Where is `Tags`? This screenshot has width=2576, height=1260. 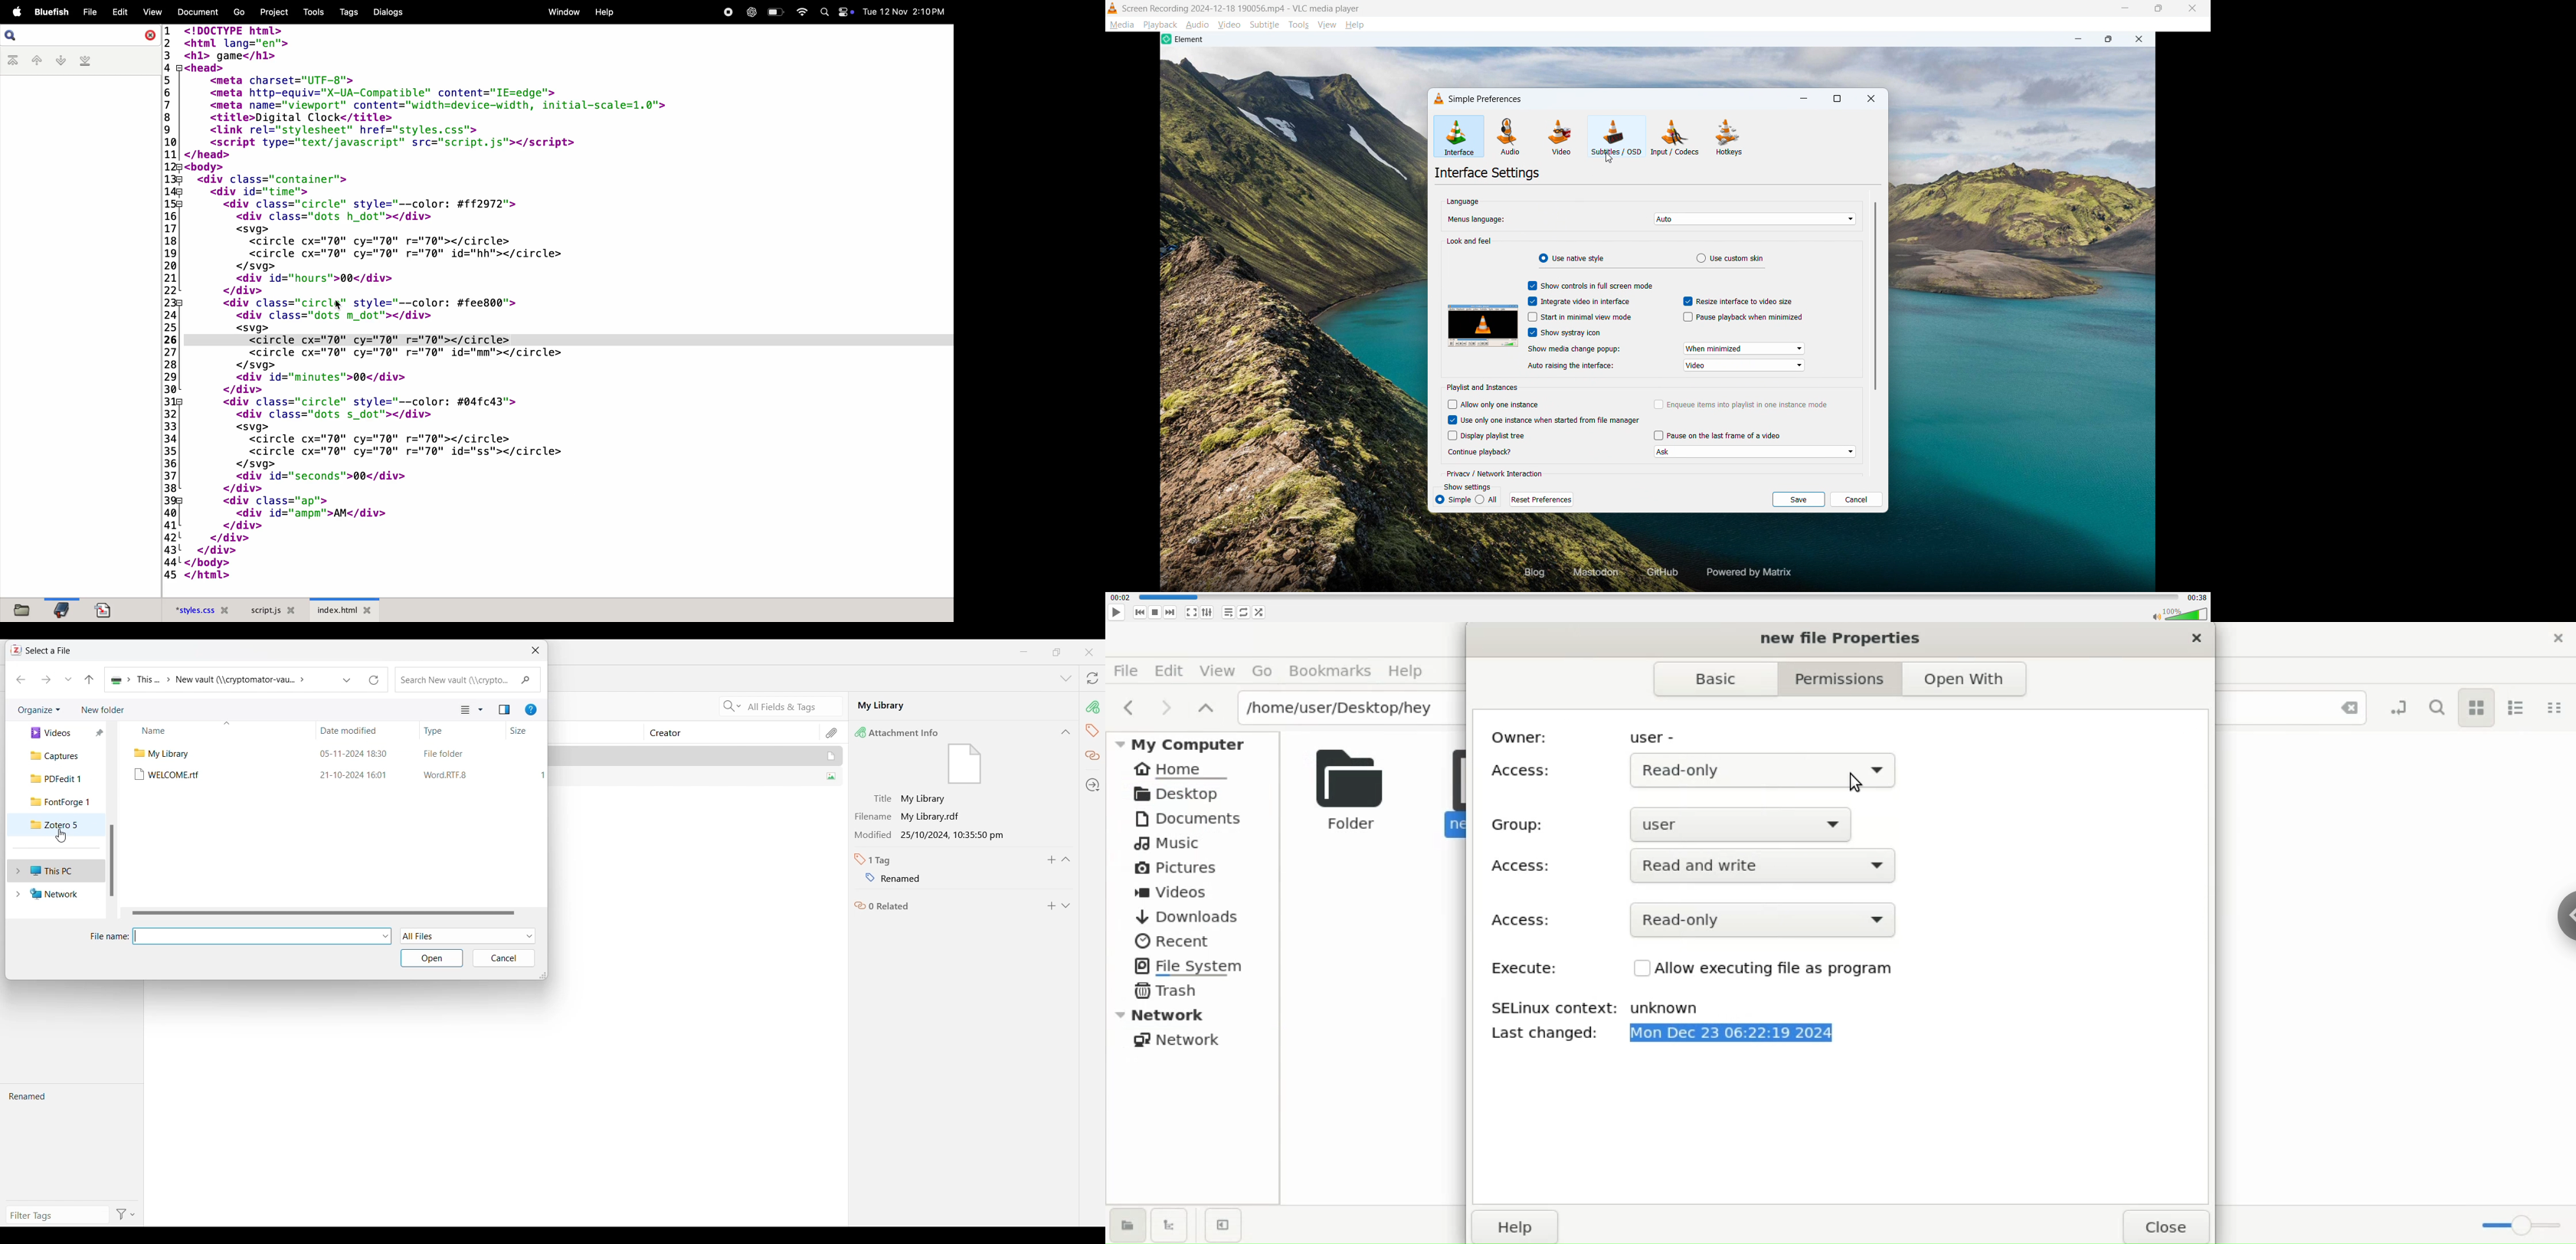 Tags is located at coordinates (1092, 730).